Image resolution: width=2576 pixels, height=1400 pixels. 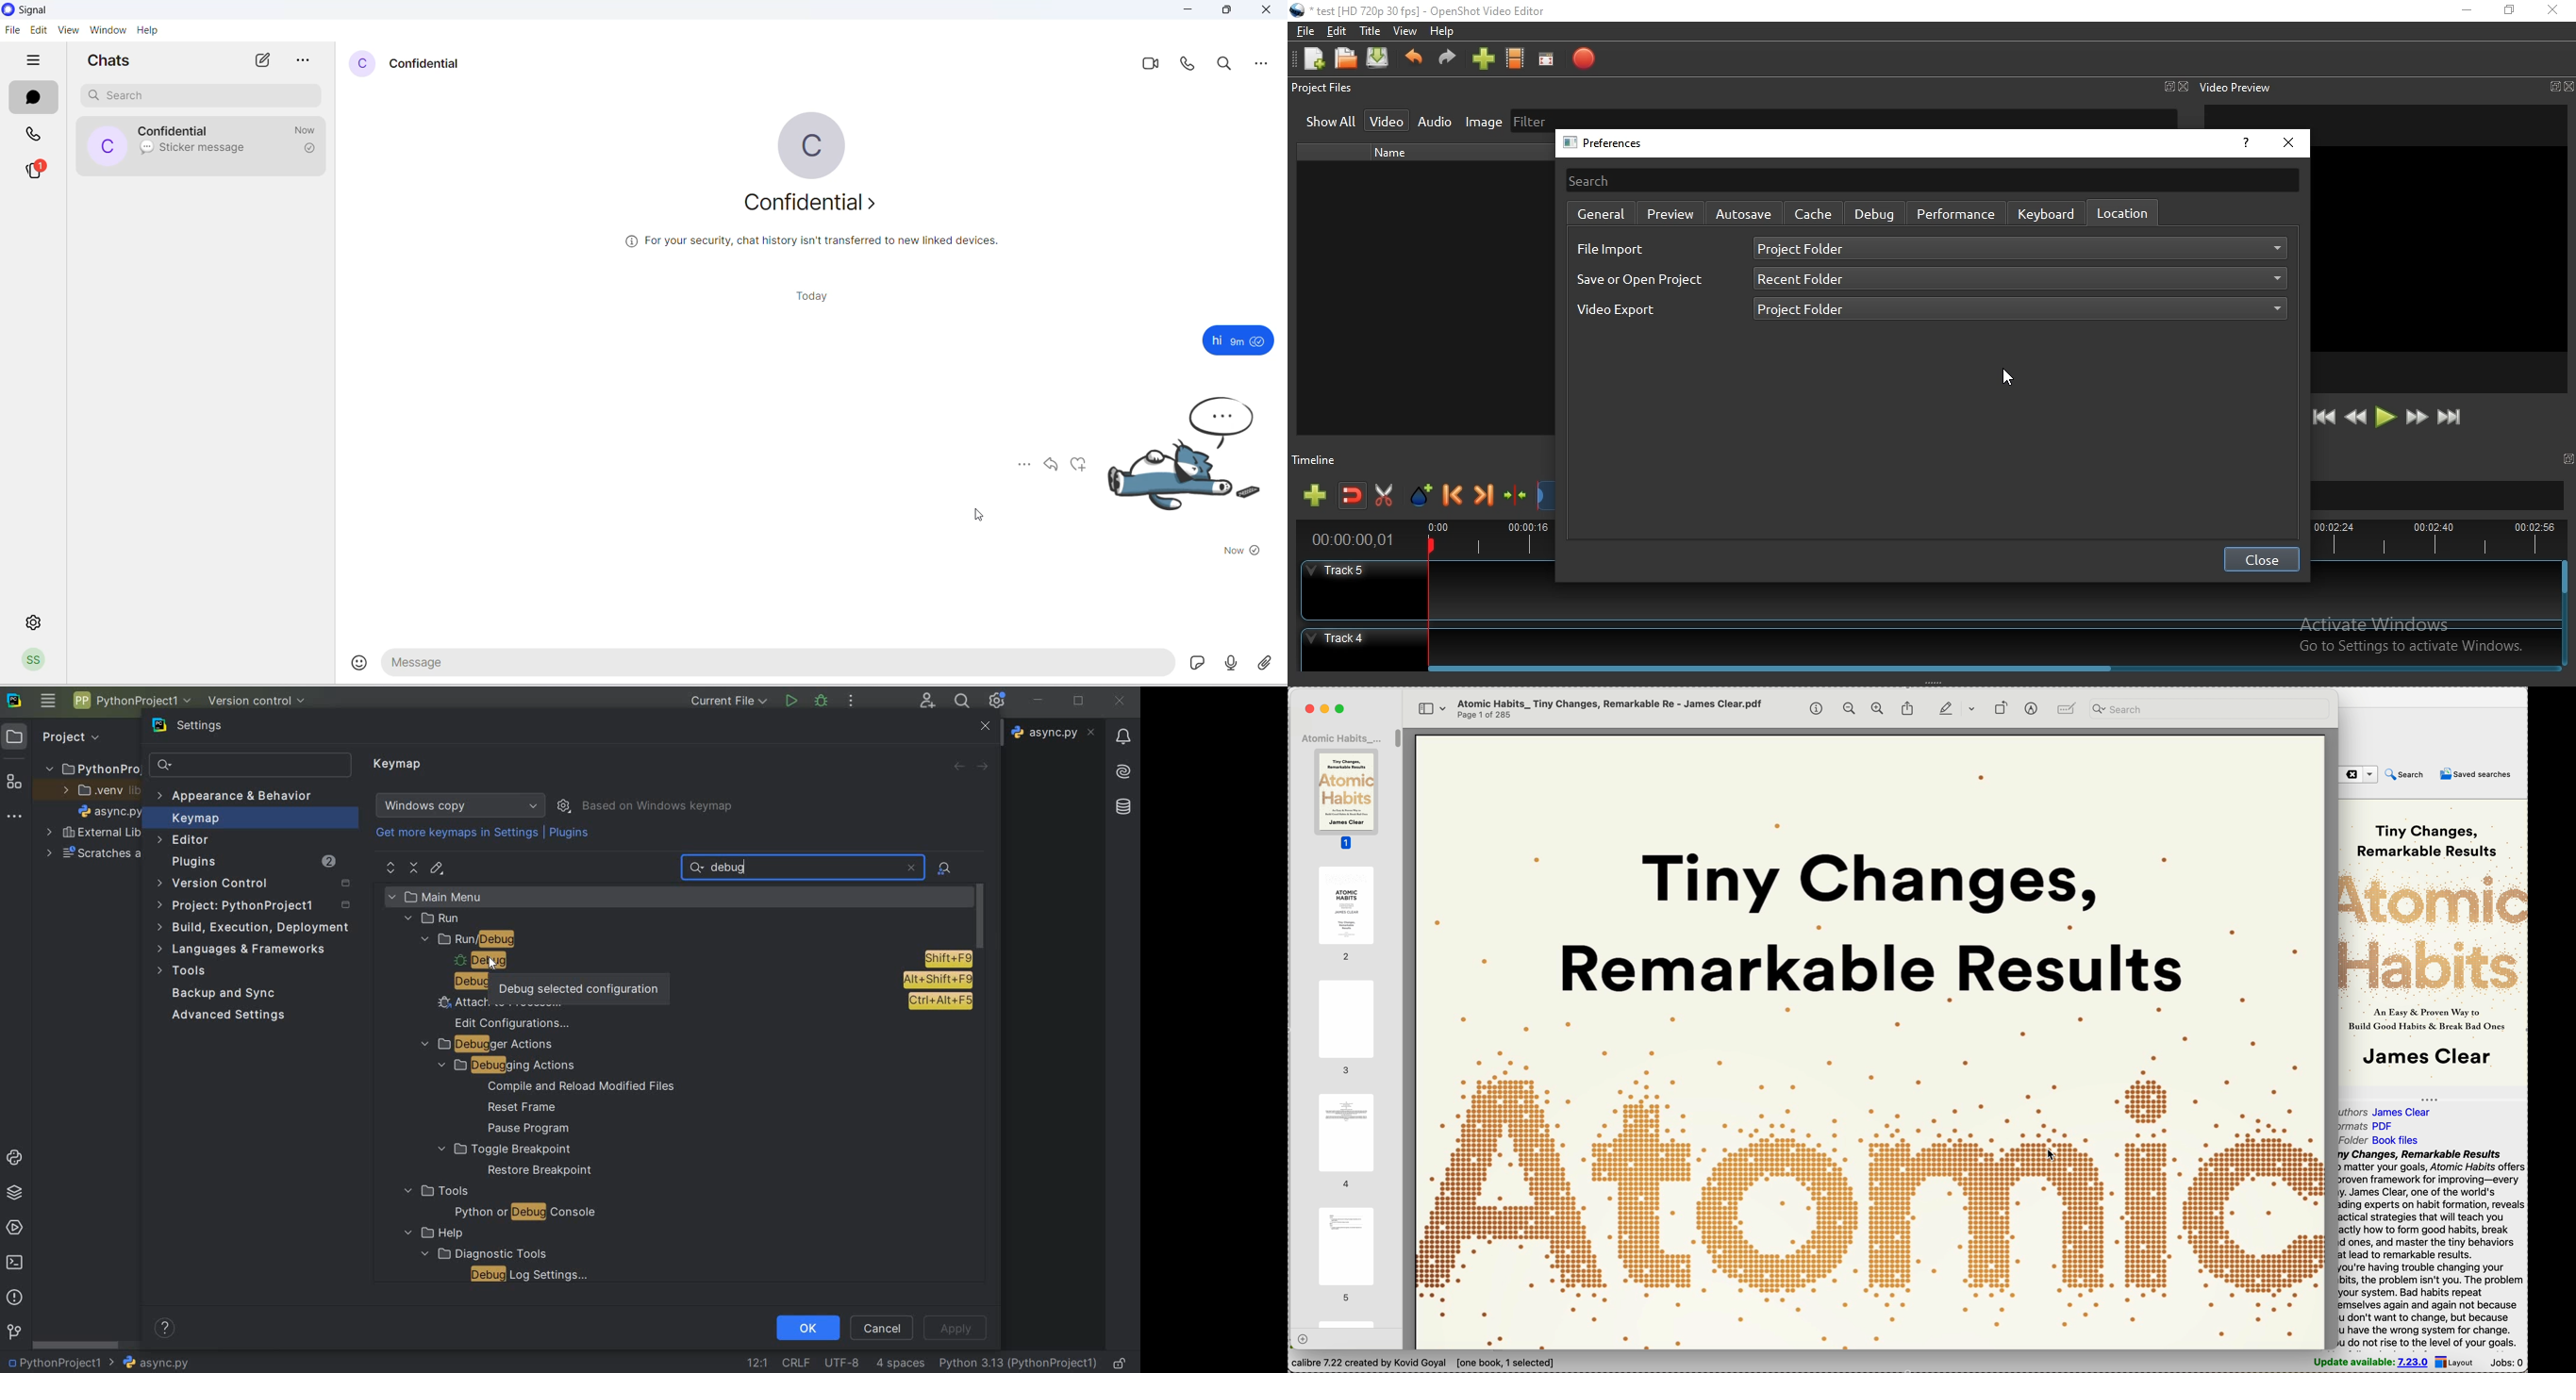 I want to click on appearance & behavior, so click(x=243, y=798).